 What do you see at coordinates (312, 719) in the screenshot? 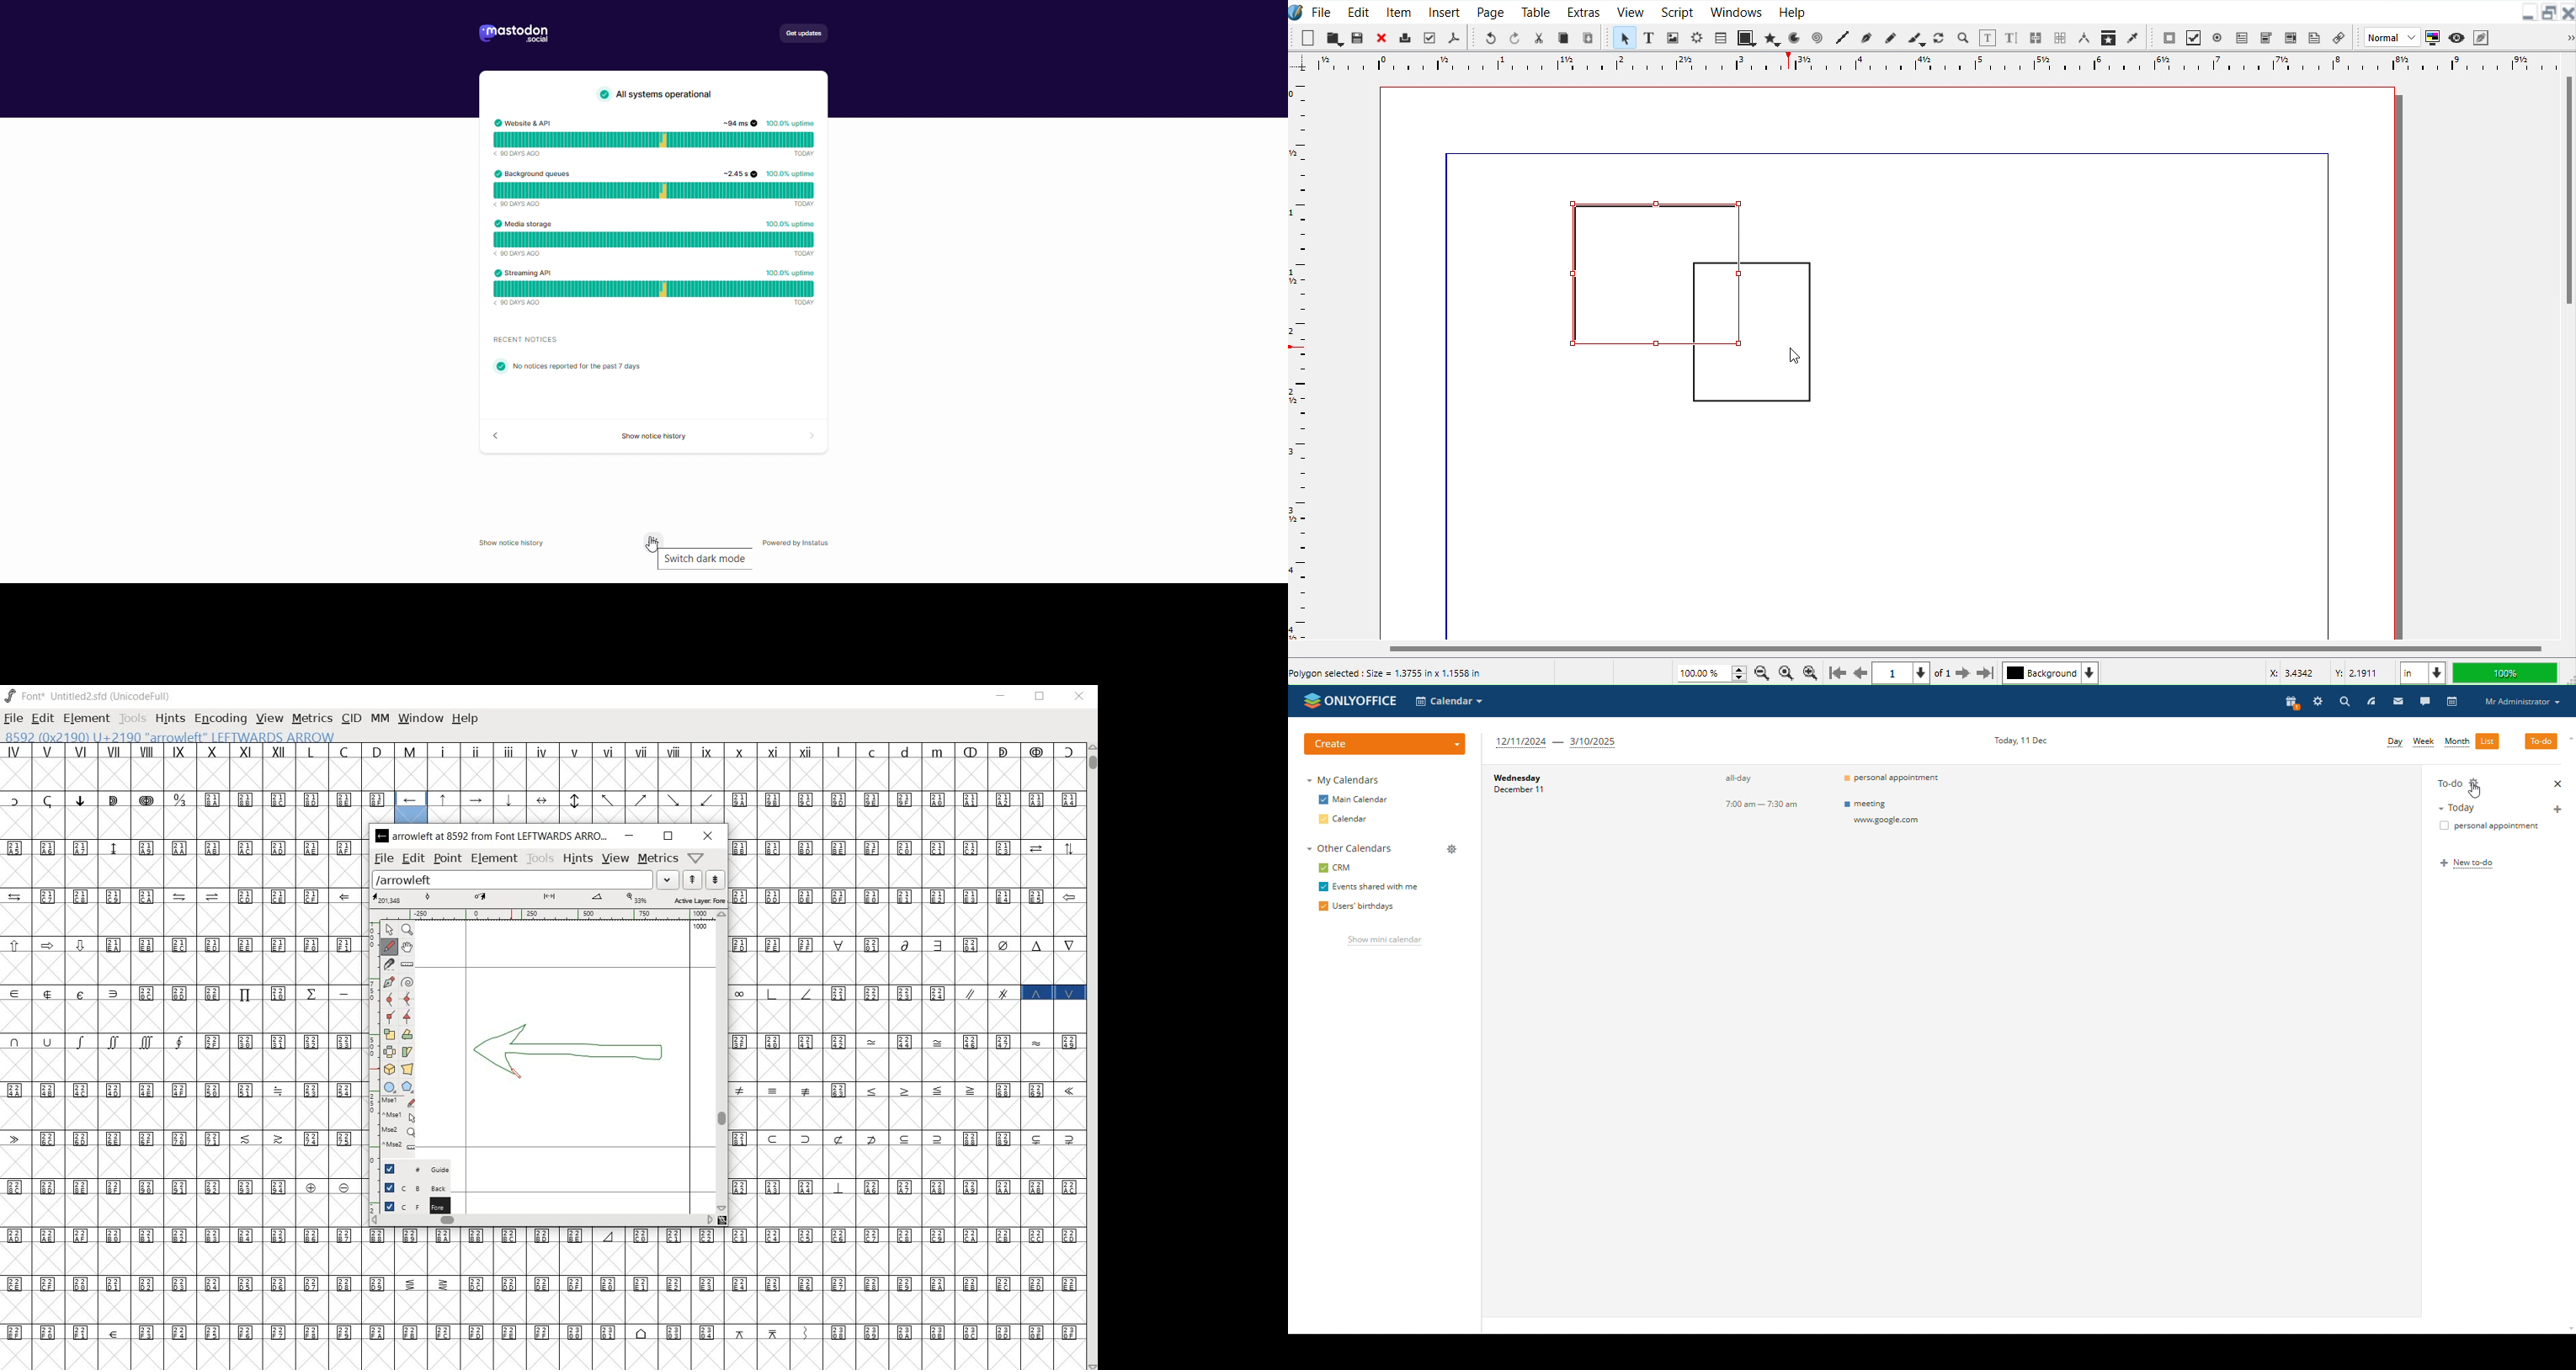
I see `metrics` at bounding box center [312, 719].